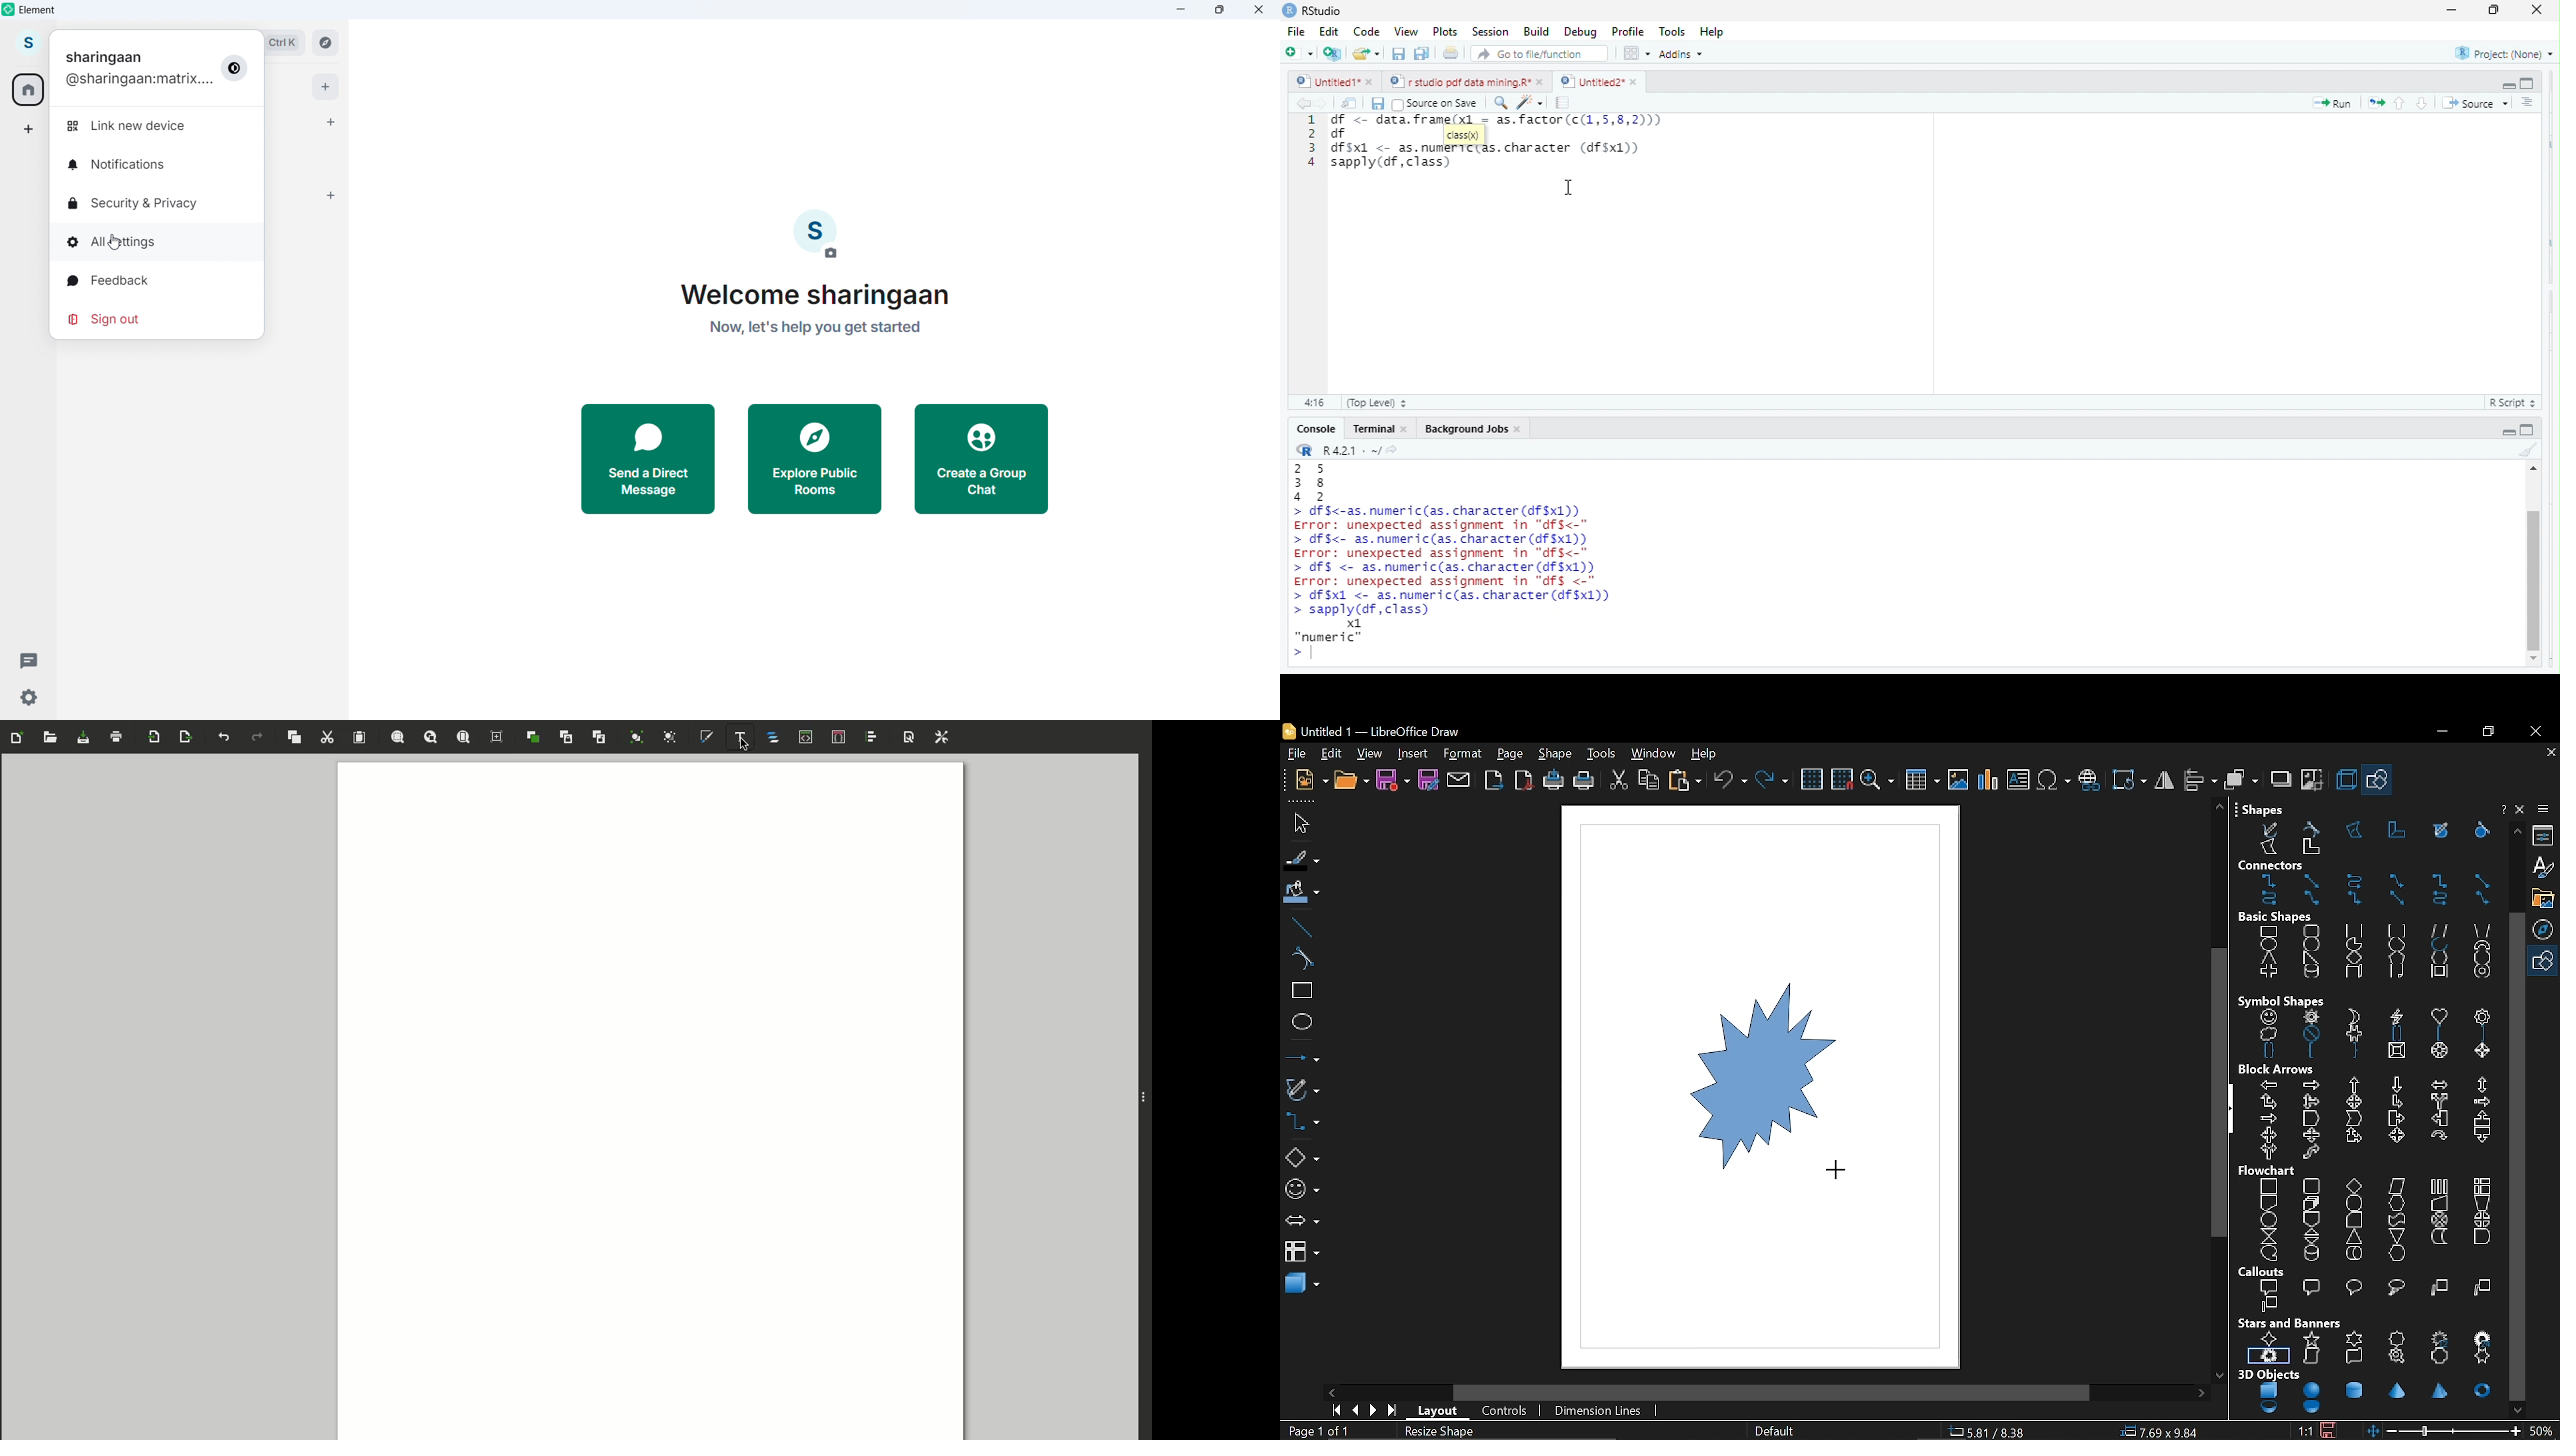  What do you see at coordinates (1144, 1097) in the screenshot?
I see `Expand` at bounding box center [1144, 1097].